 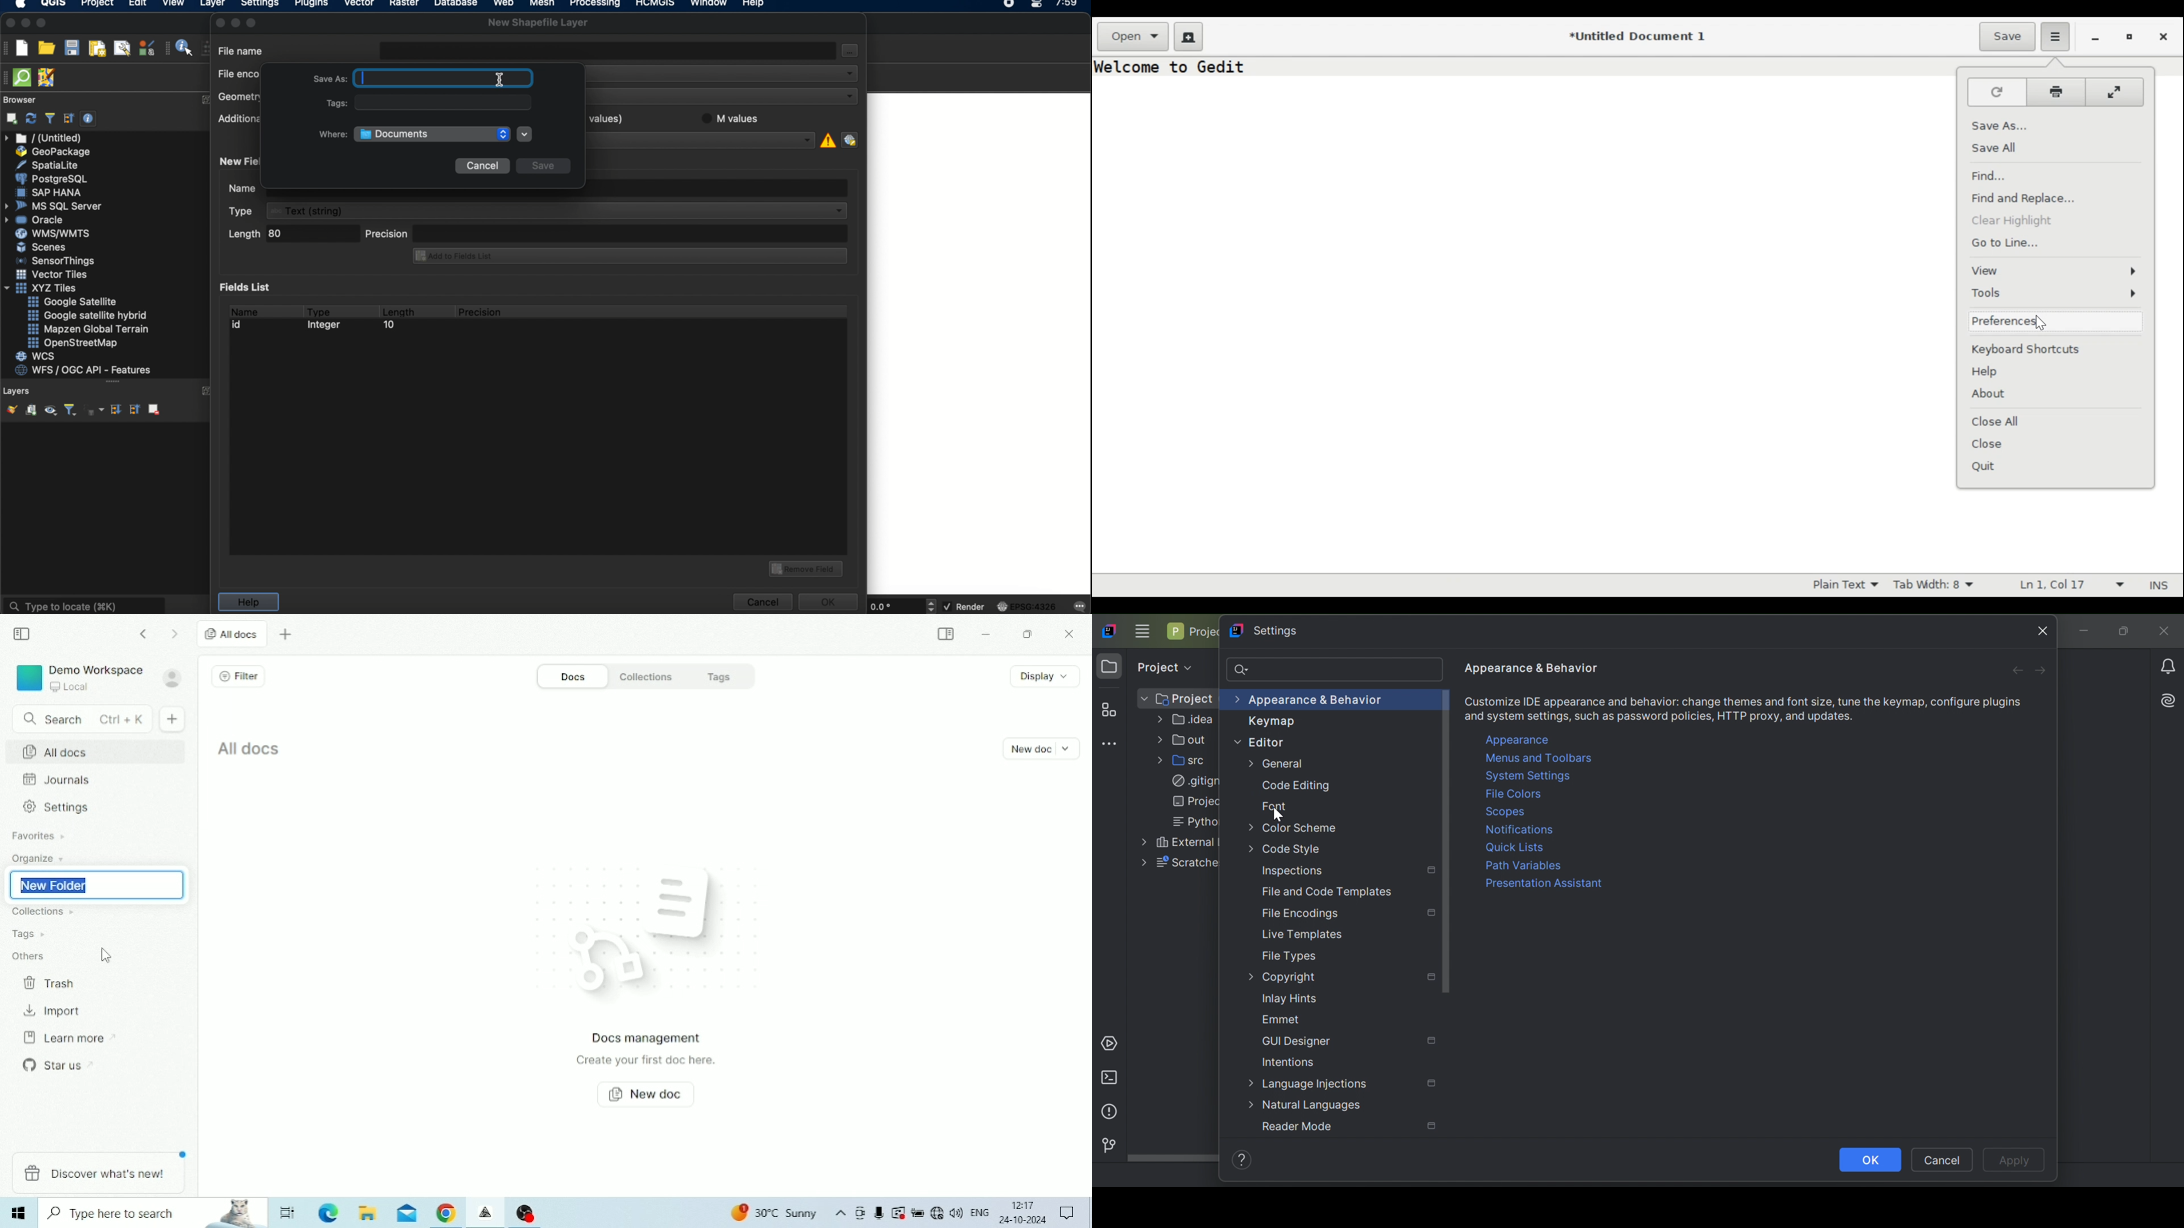 I want to click on Services, so click(x=1112, y=1042).